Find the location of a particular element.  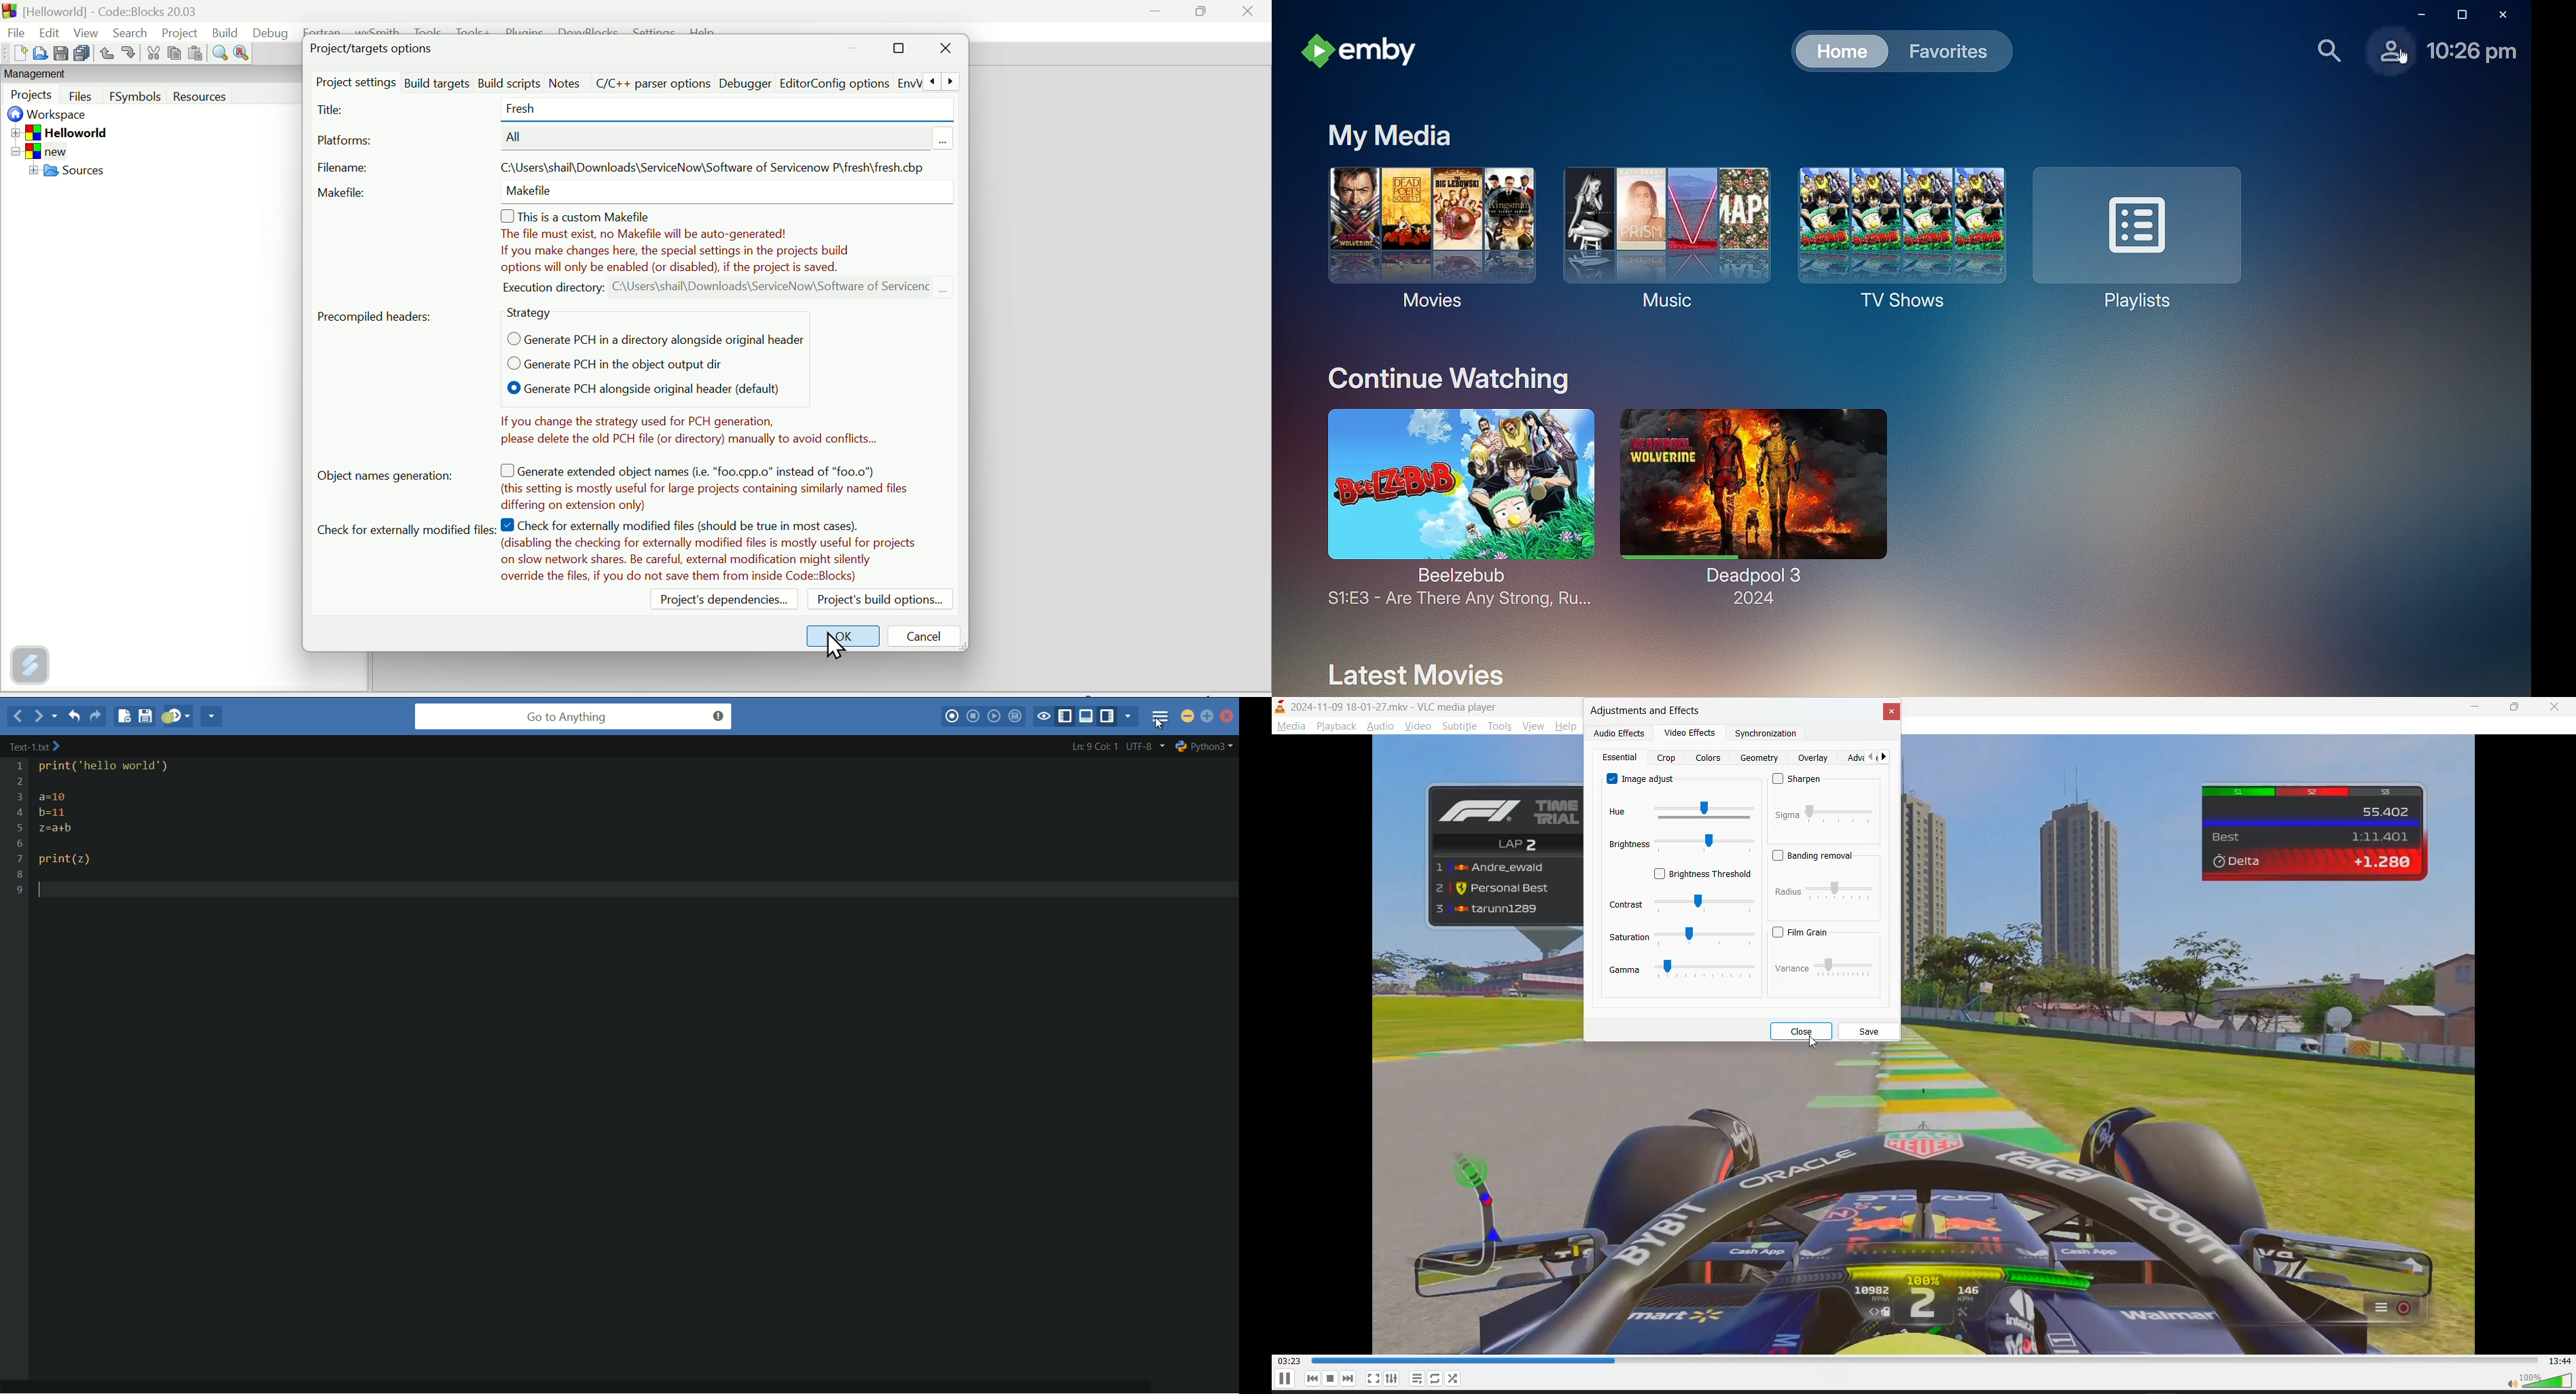

back is located at coordinates (15, 718).